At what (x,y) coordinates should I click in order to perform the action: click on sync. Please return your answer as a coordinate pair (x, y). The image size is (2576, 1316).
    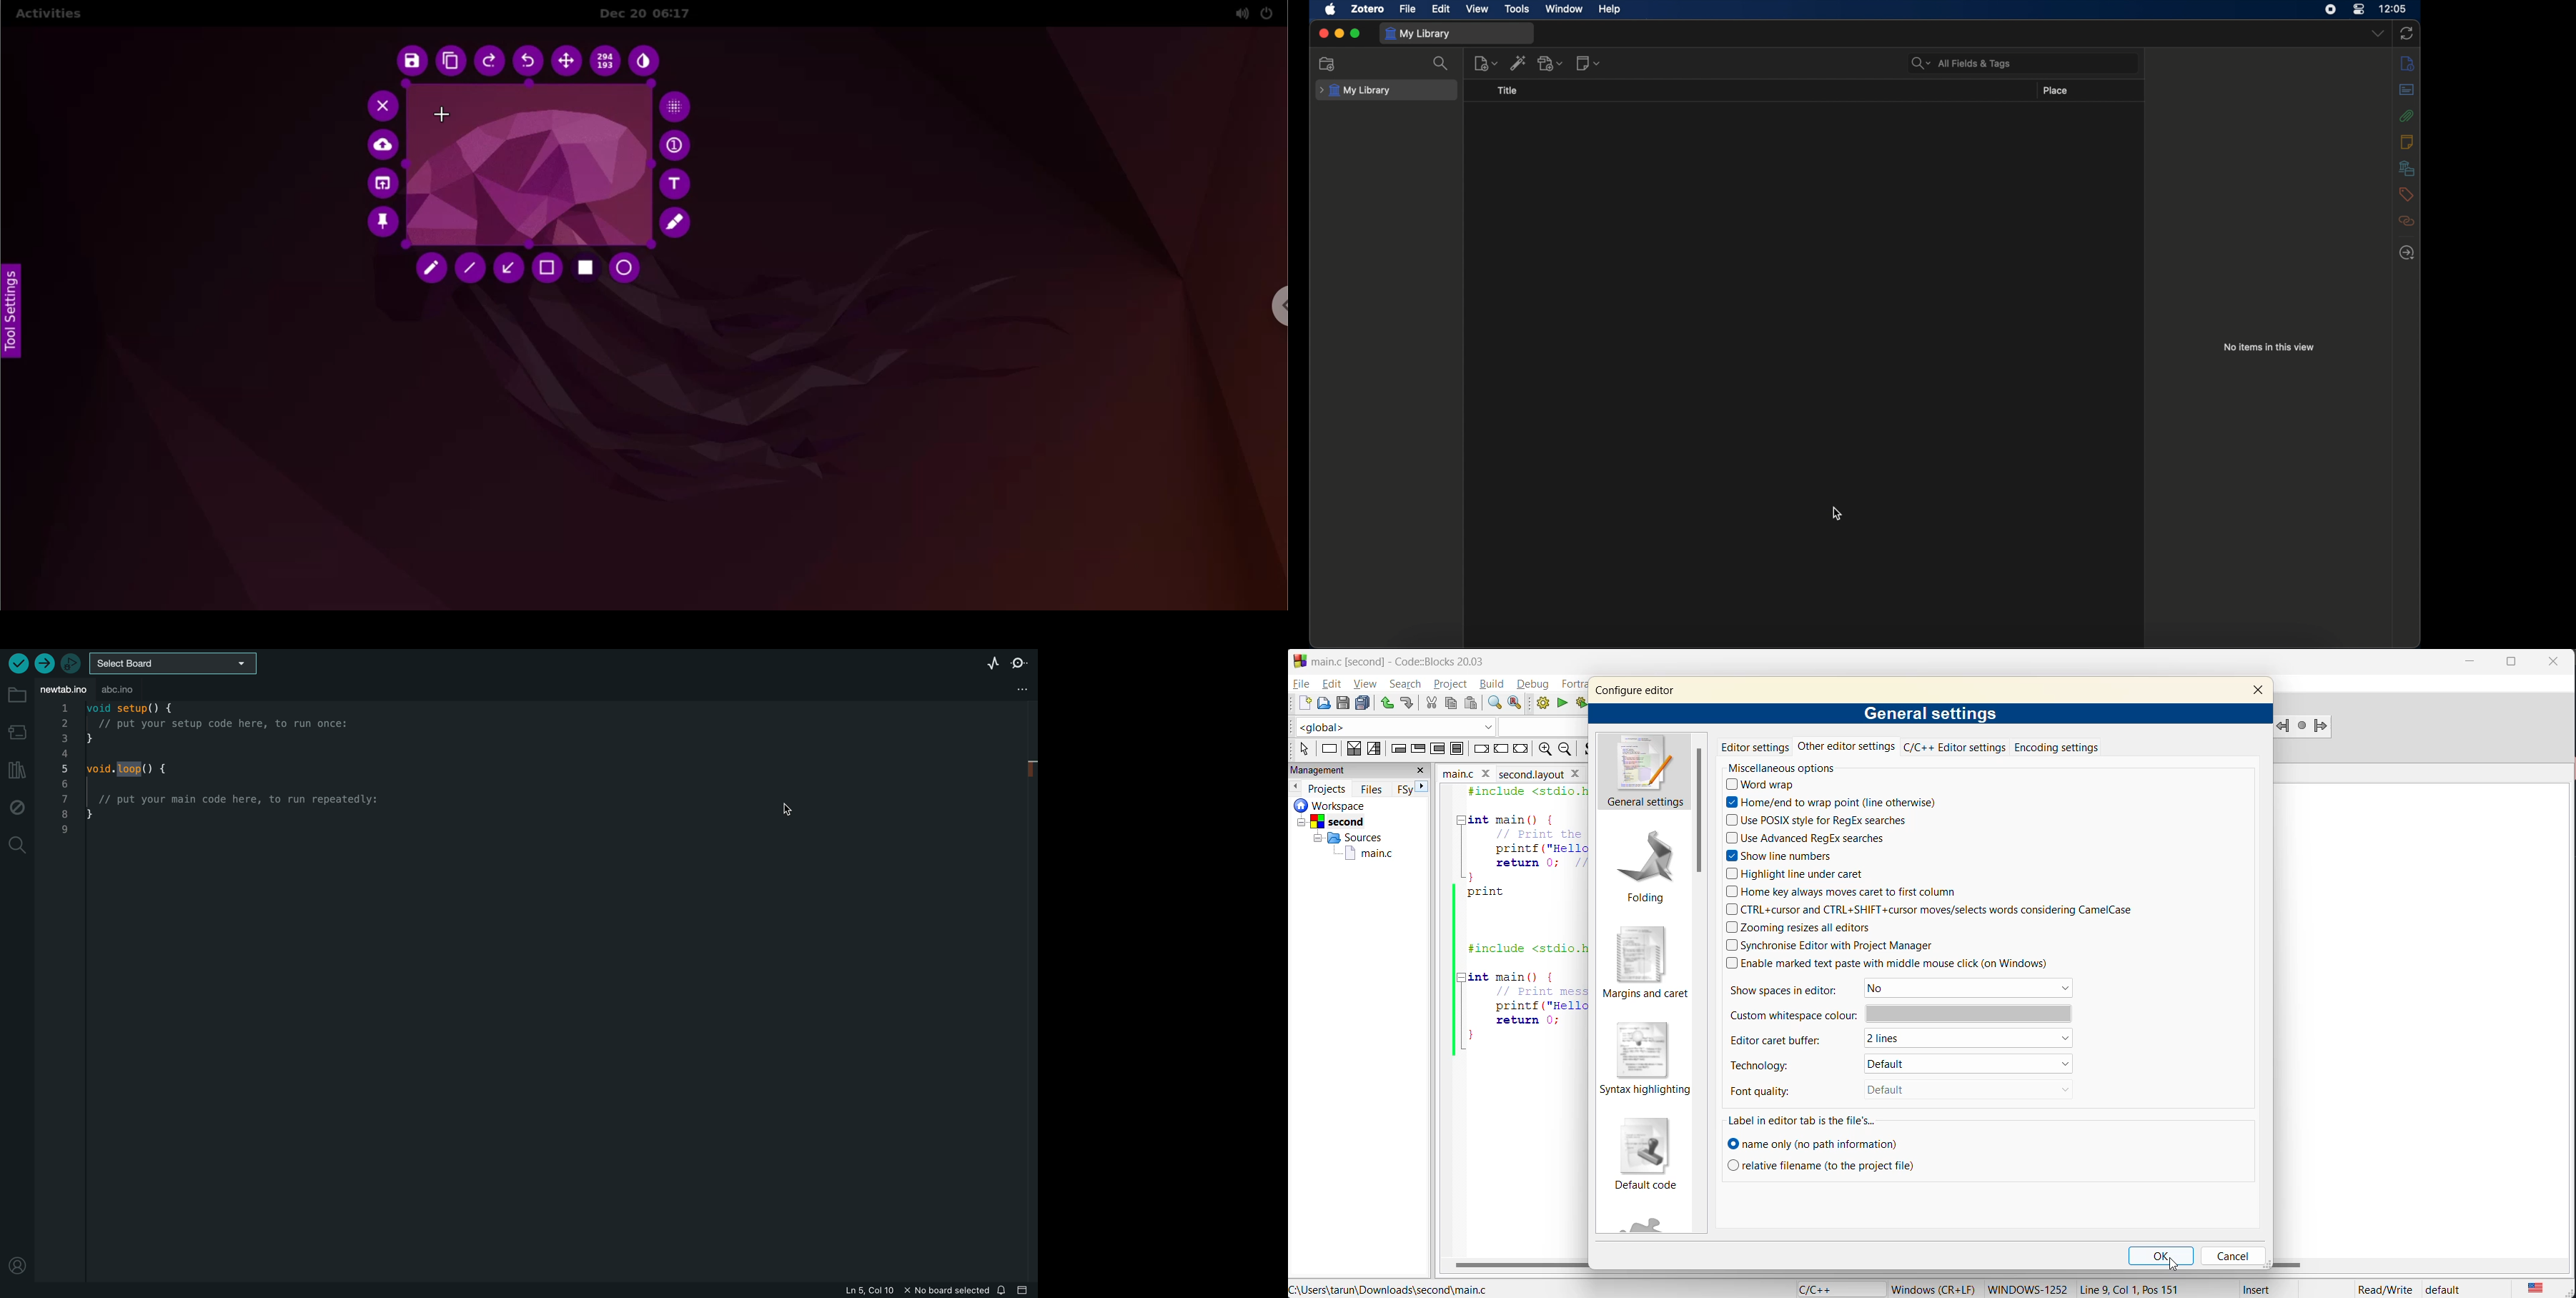
    Looking at the image, I should click on (2407, 34).